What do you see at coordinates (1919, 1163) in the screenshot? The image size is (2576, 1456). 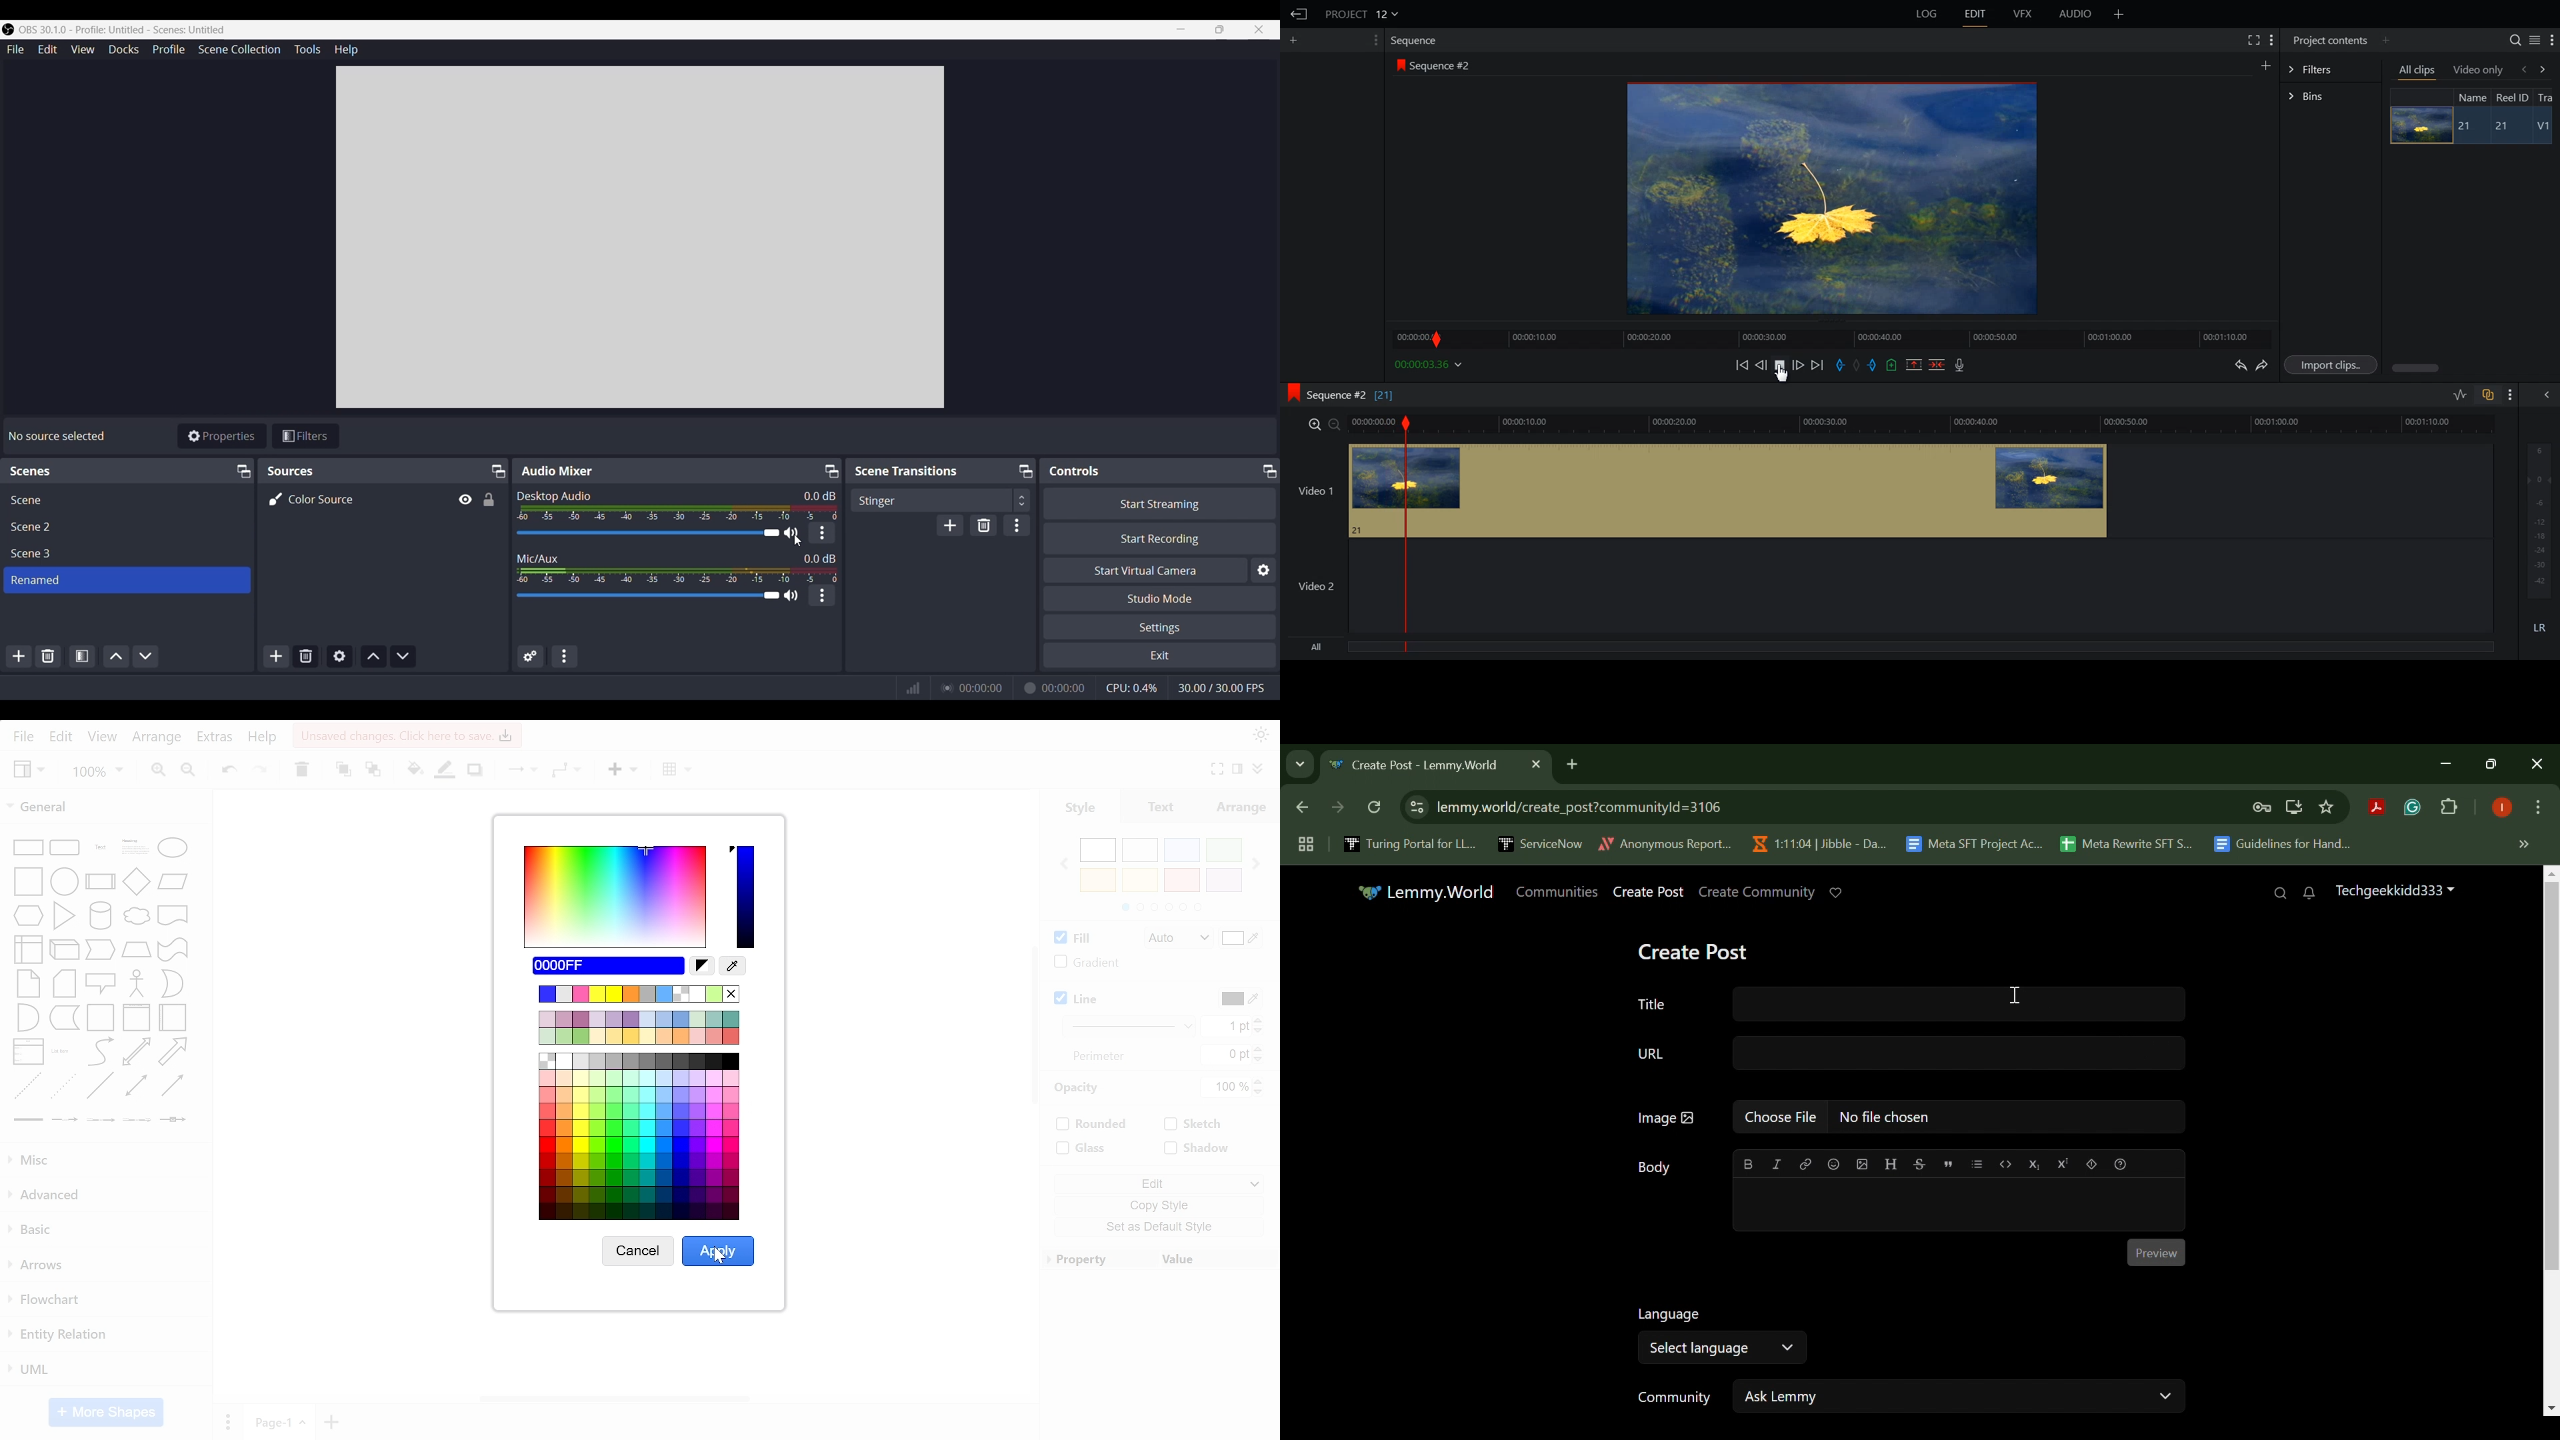 I see `strikethrough` at bounding box center [1919, 1163].